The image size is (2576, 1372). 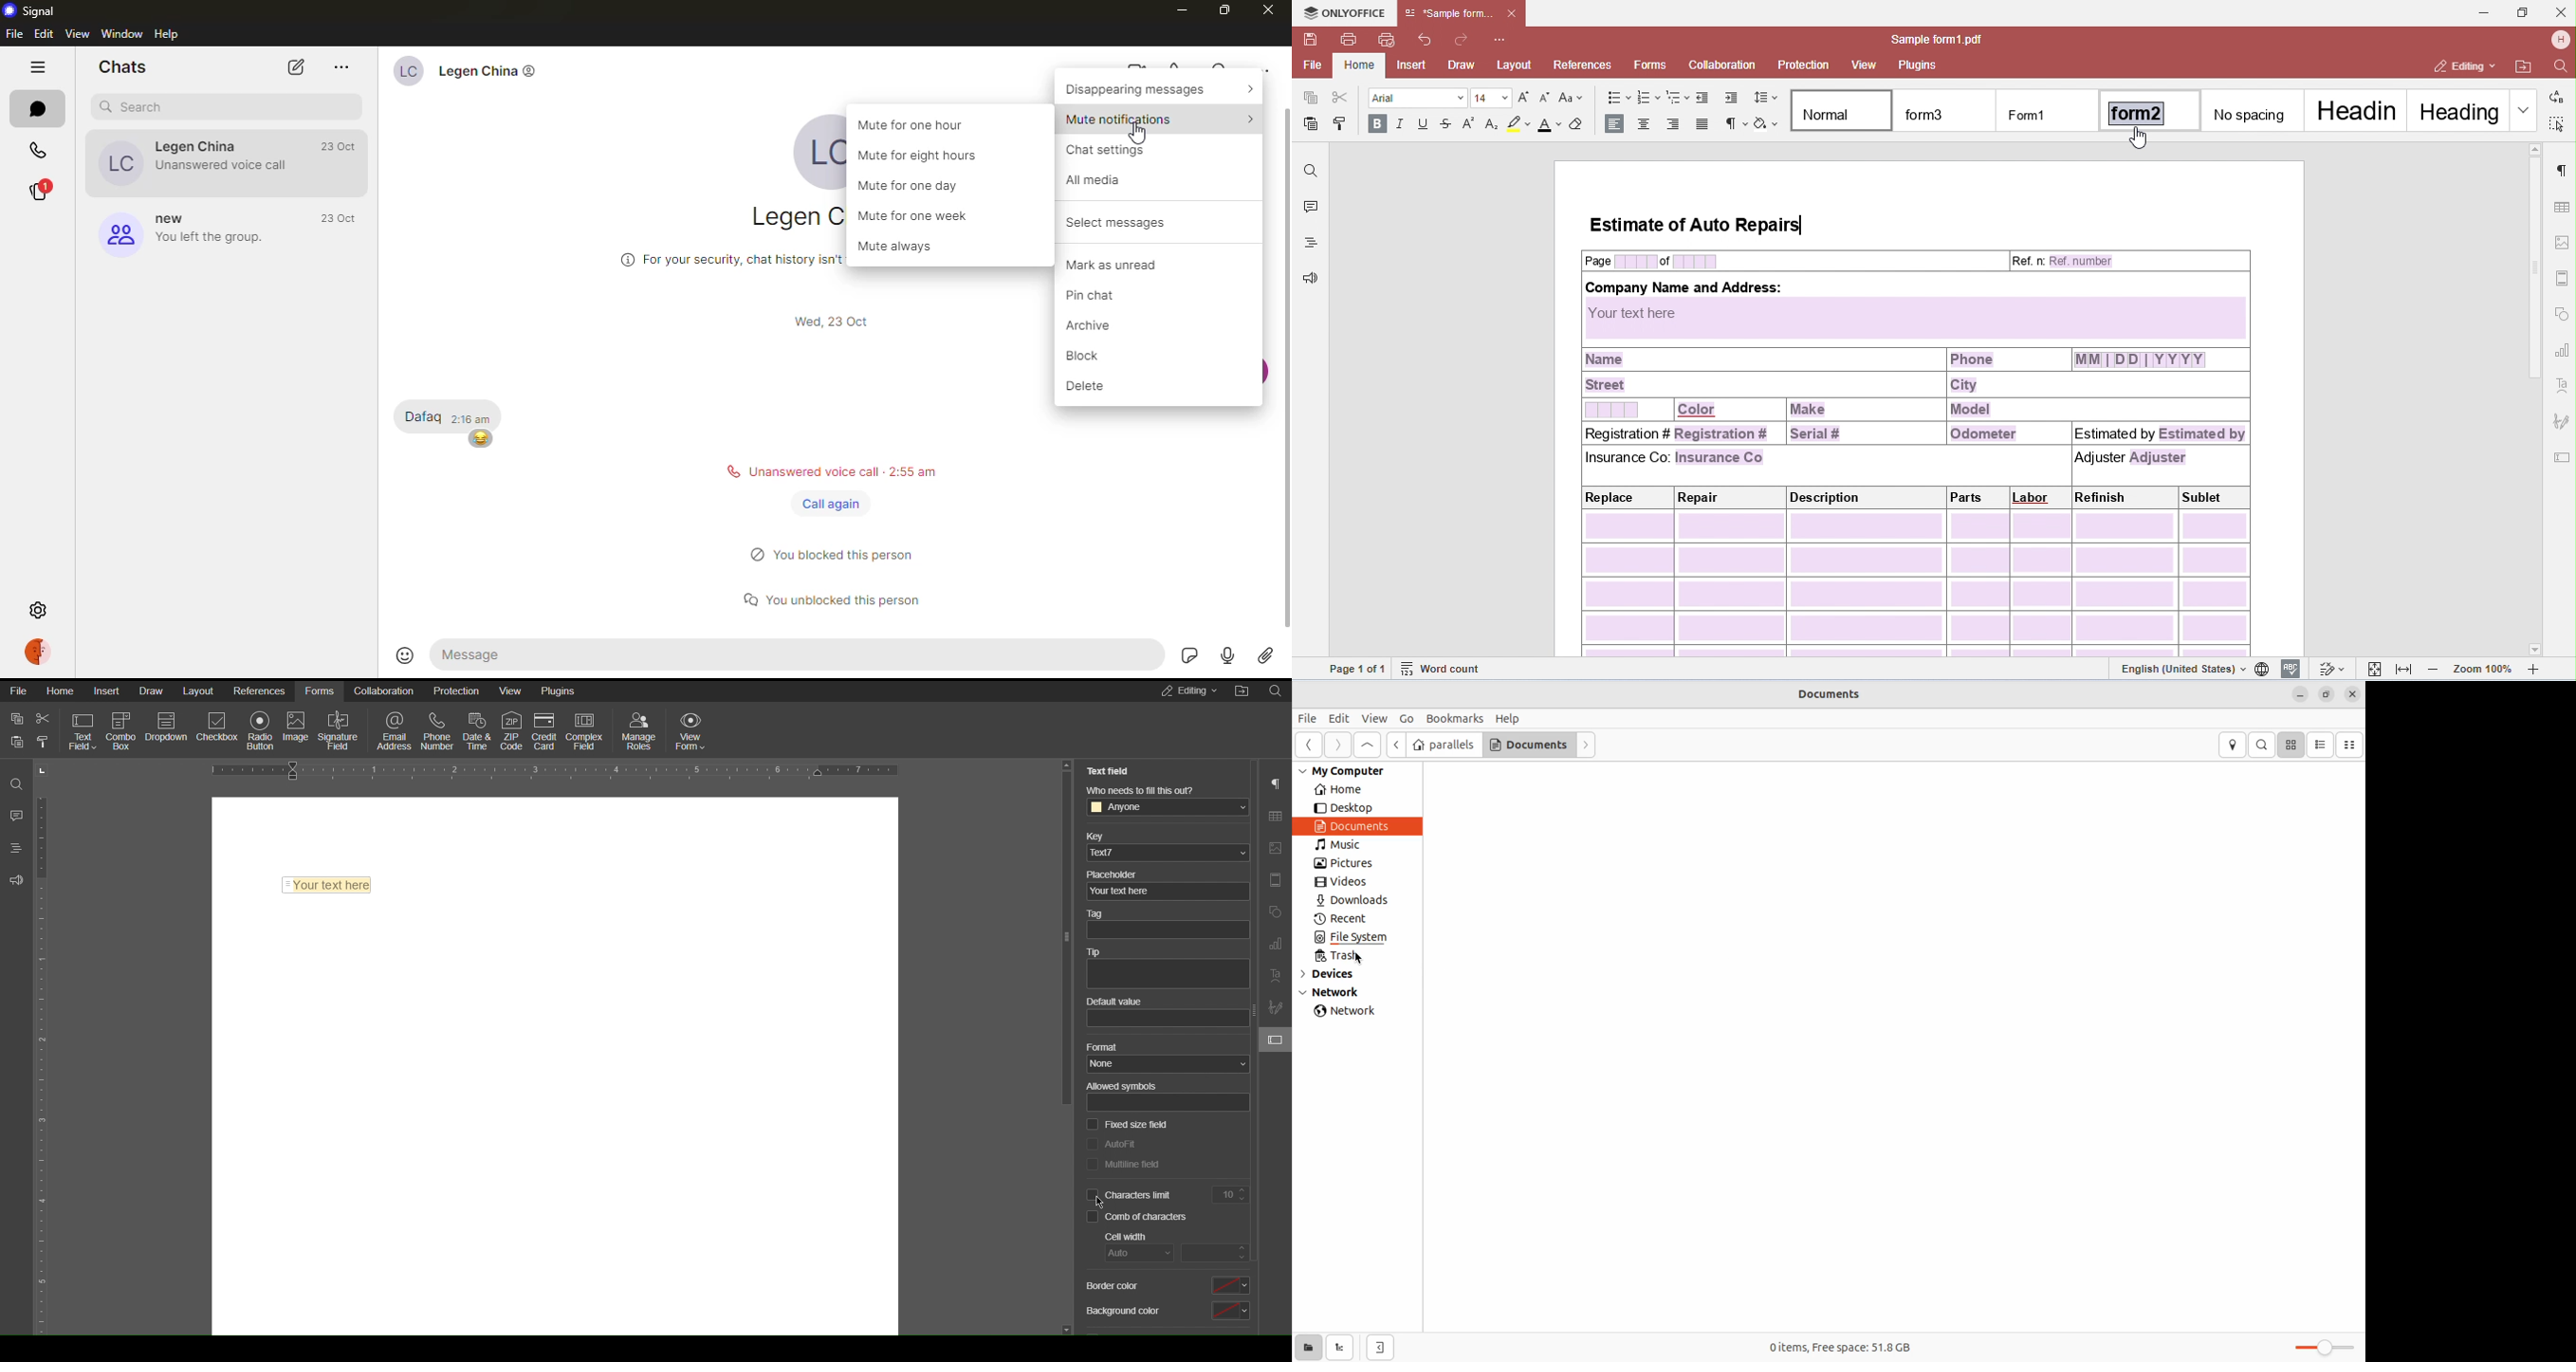 I want to click on chat settings, so click(x=1114, y=150).